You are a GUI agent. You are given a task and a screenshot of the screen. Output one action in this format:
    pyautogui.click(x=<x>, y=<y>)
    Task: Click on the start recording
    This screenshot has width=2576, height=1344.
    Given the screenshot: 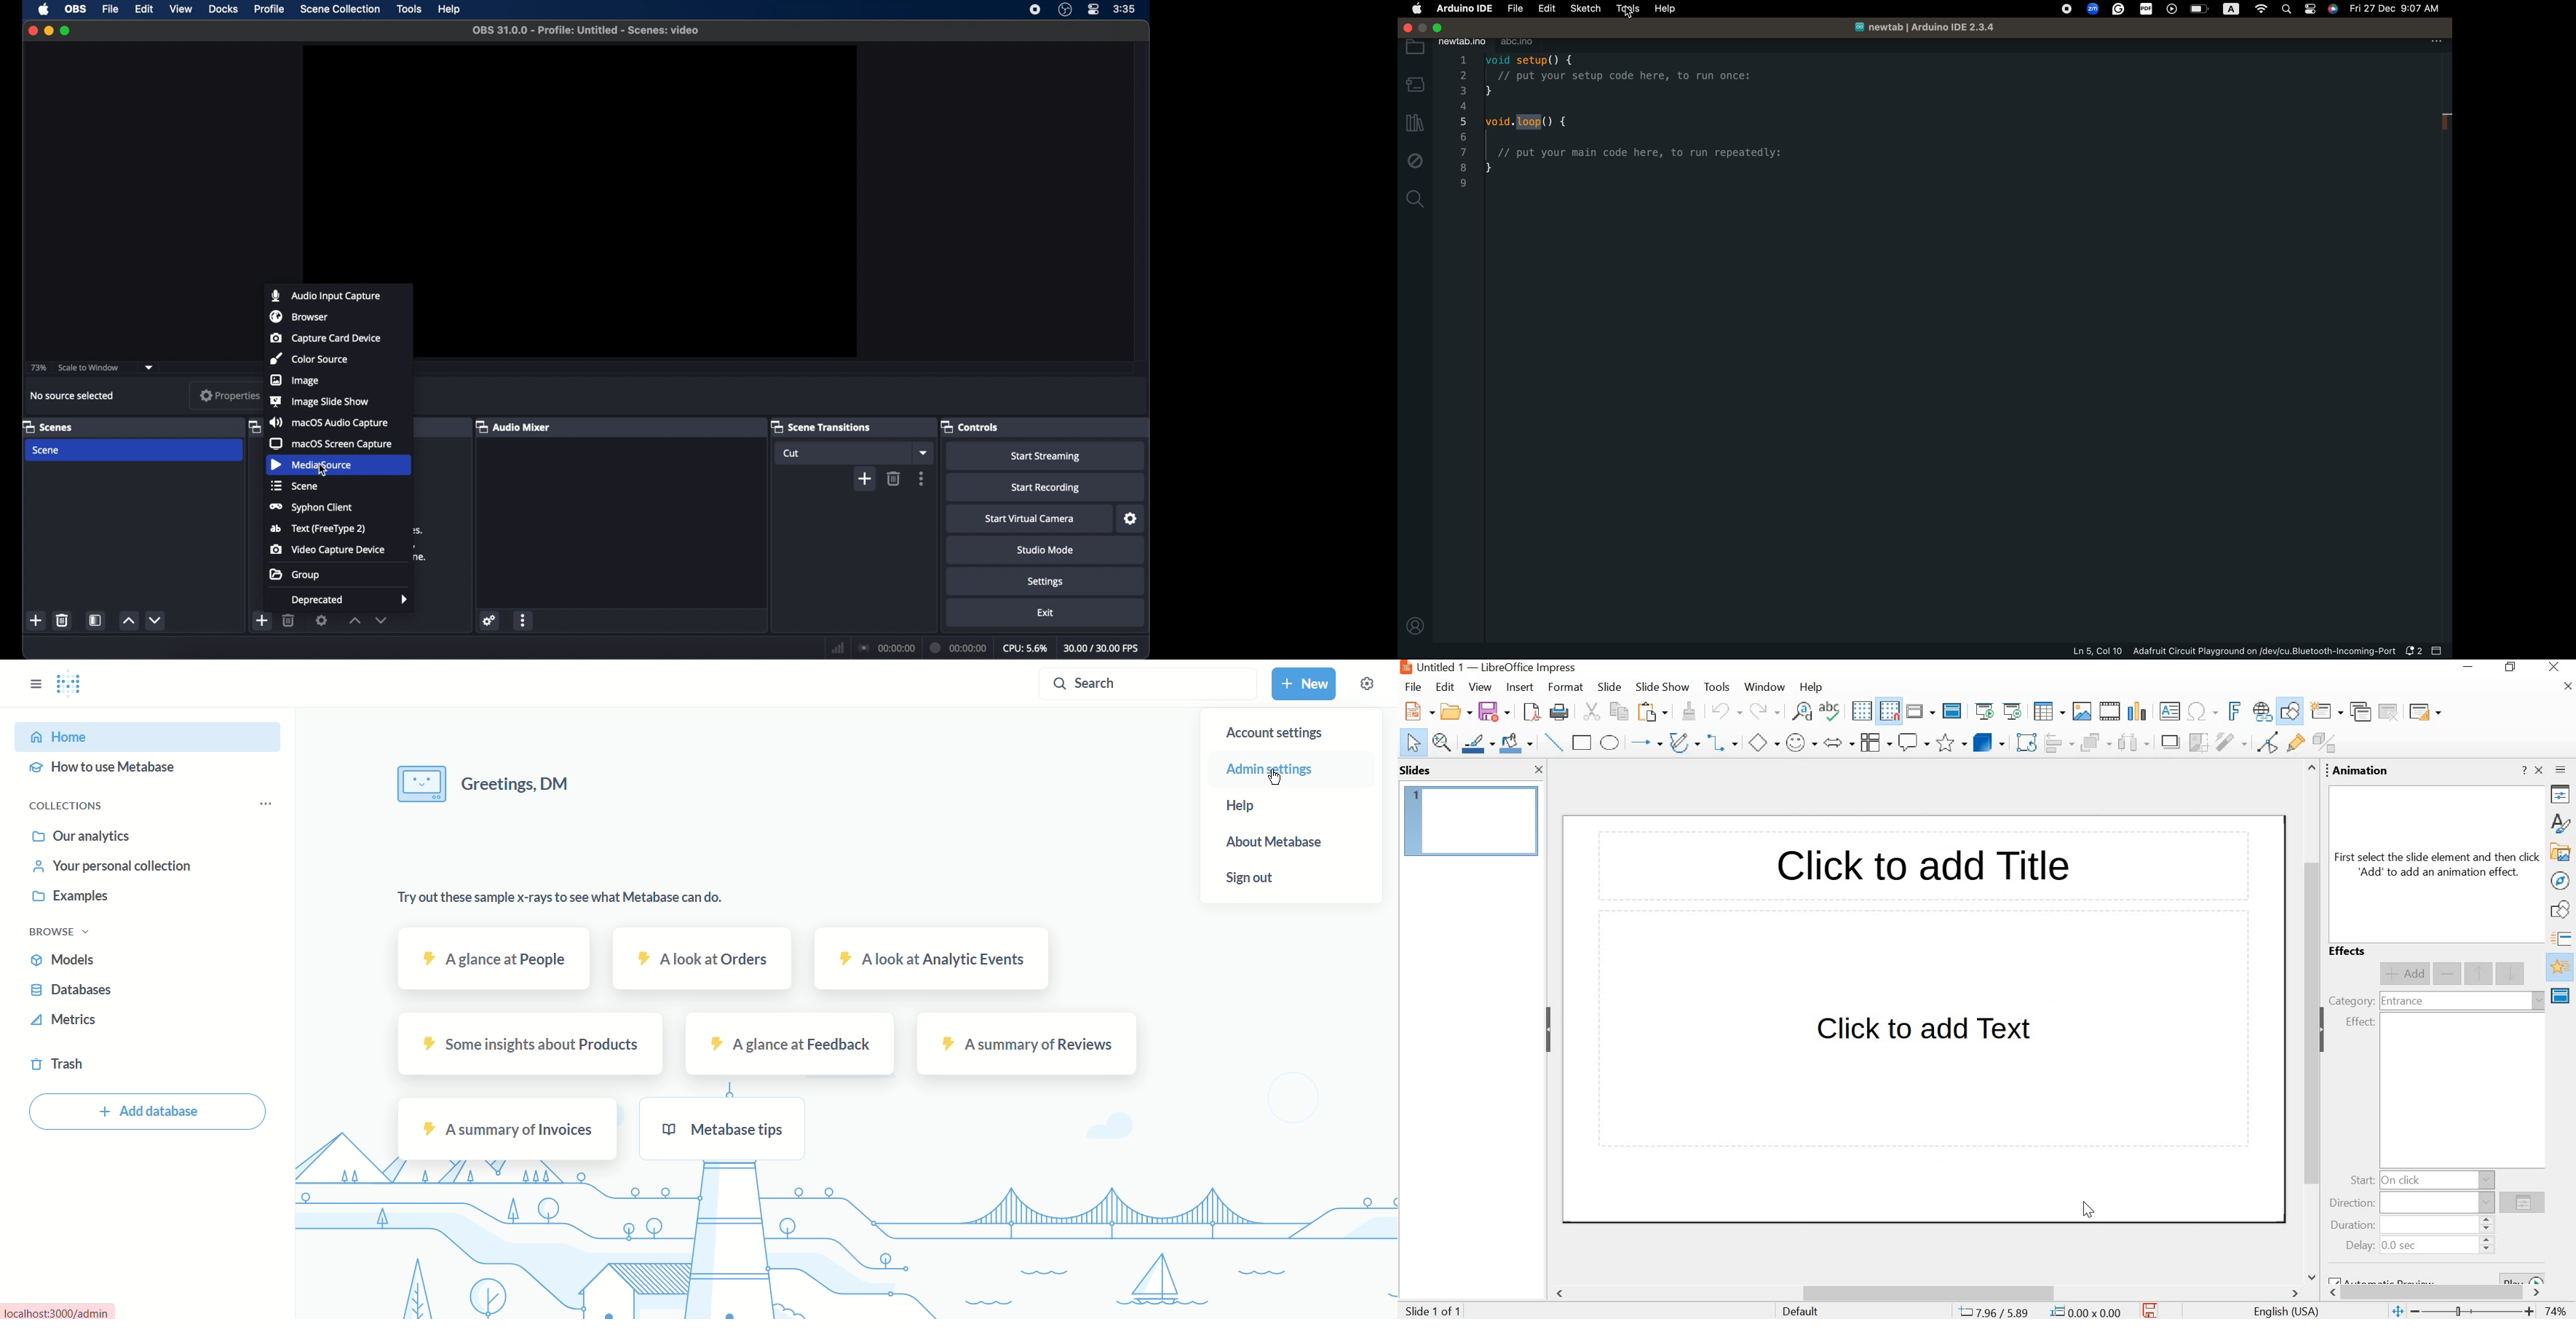 What is the action you would take?
    pyautogui.click(x=1047, y=489)
    